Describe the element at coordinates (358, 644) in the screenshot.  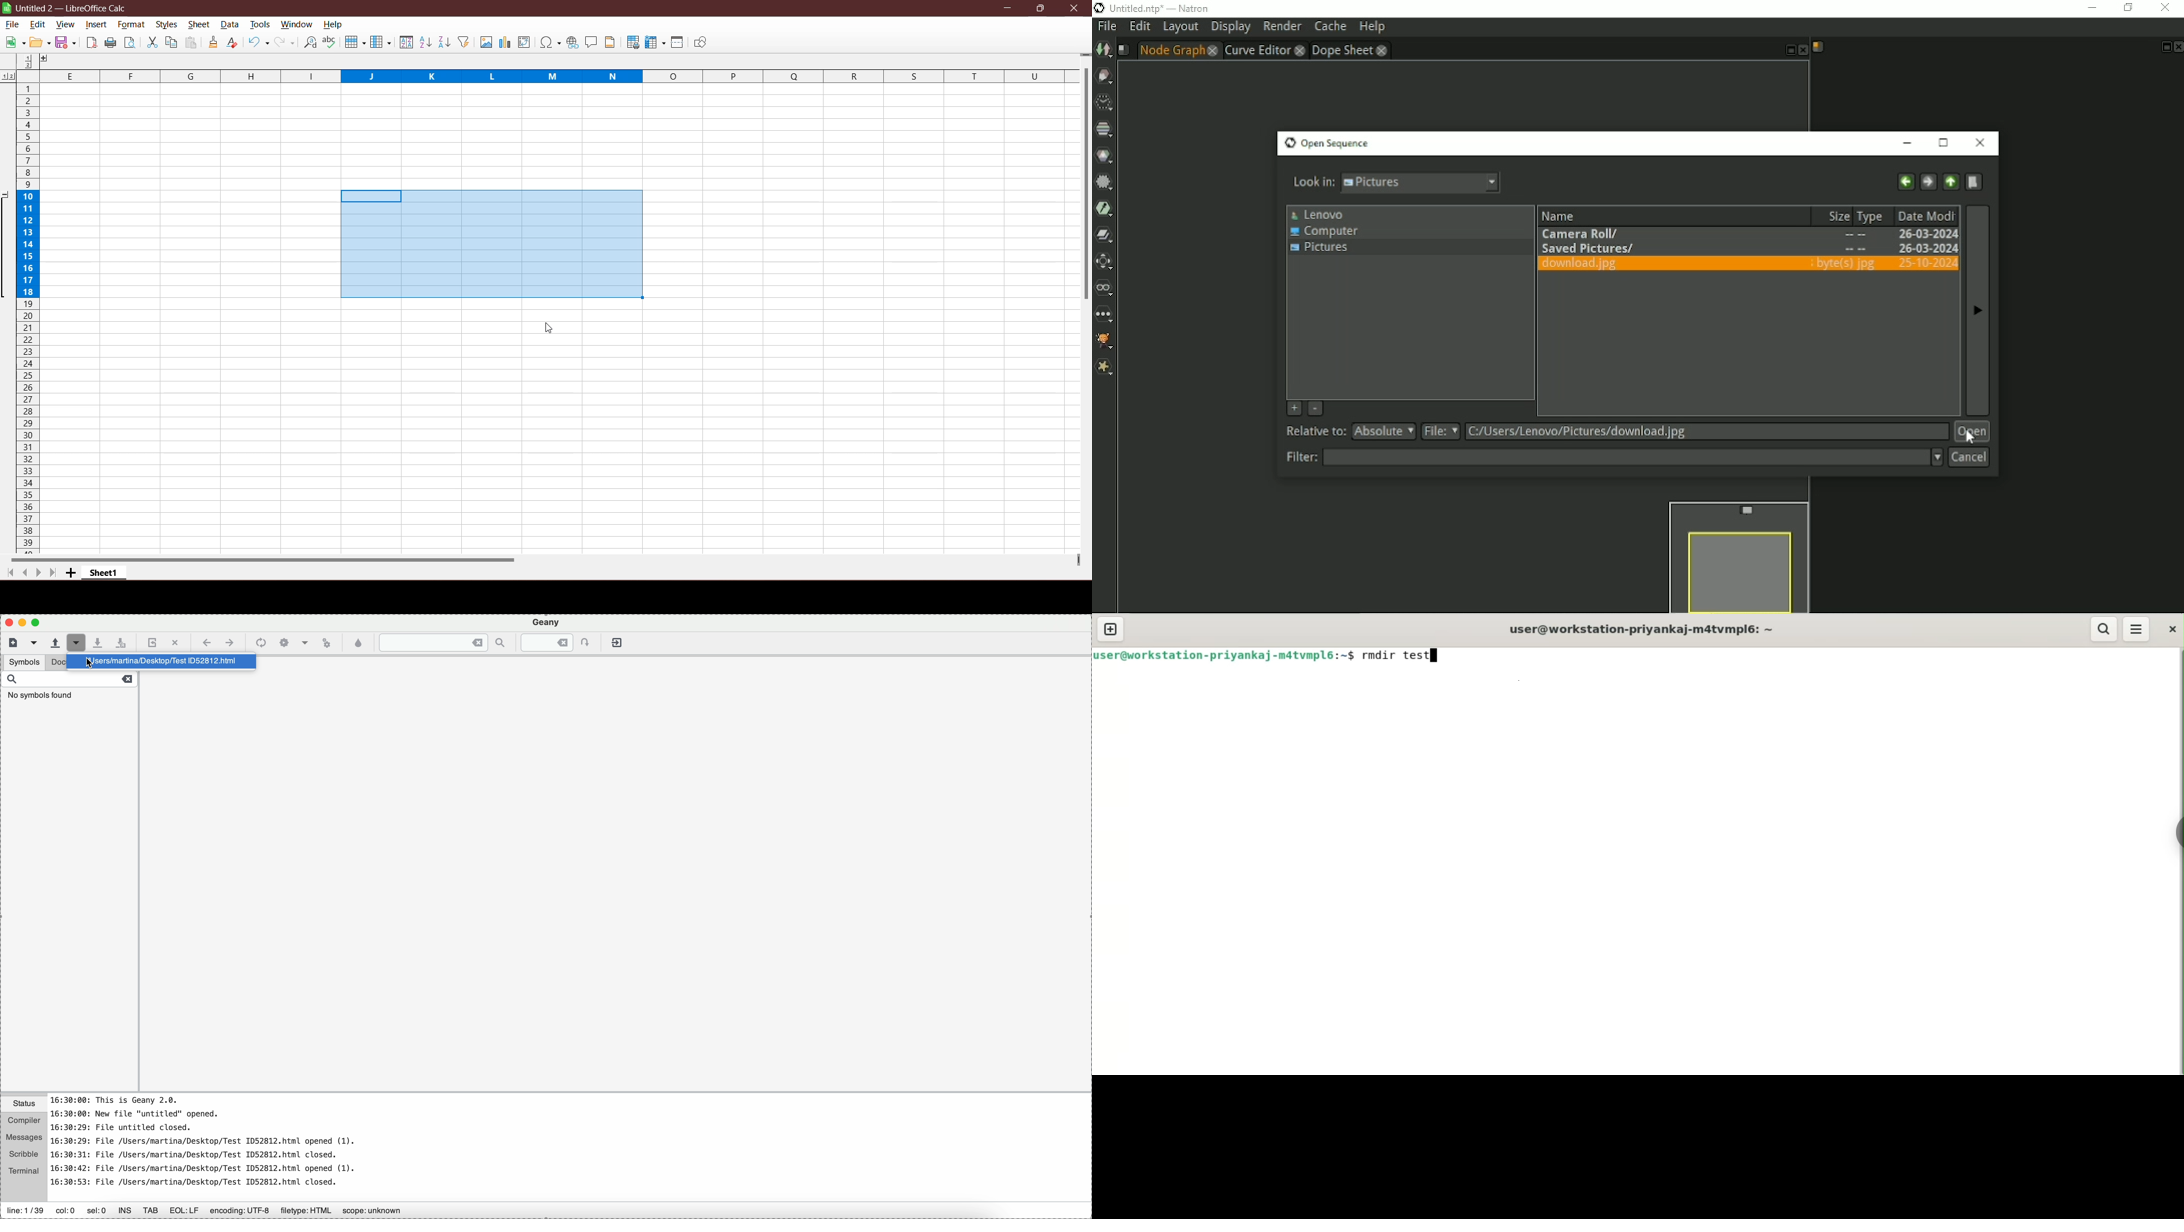
I see `choose color` at that location.